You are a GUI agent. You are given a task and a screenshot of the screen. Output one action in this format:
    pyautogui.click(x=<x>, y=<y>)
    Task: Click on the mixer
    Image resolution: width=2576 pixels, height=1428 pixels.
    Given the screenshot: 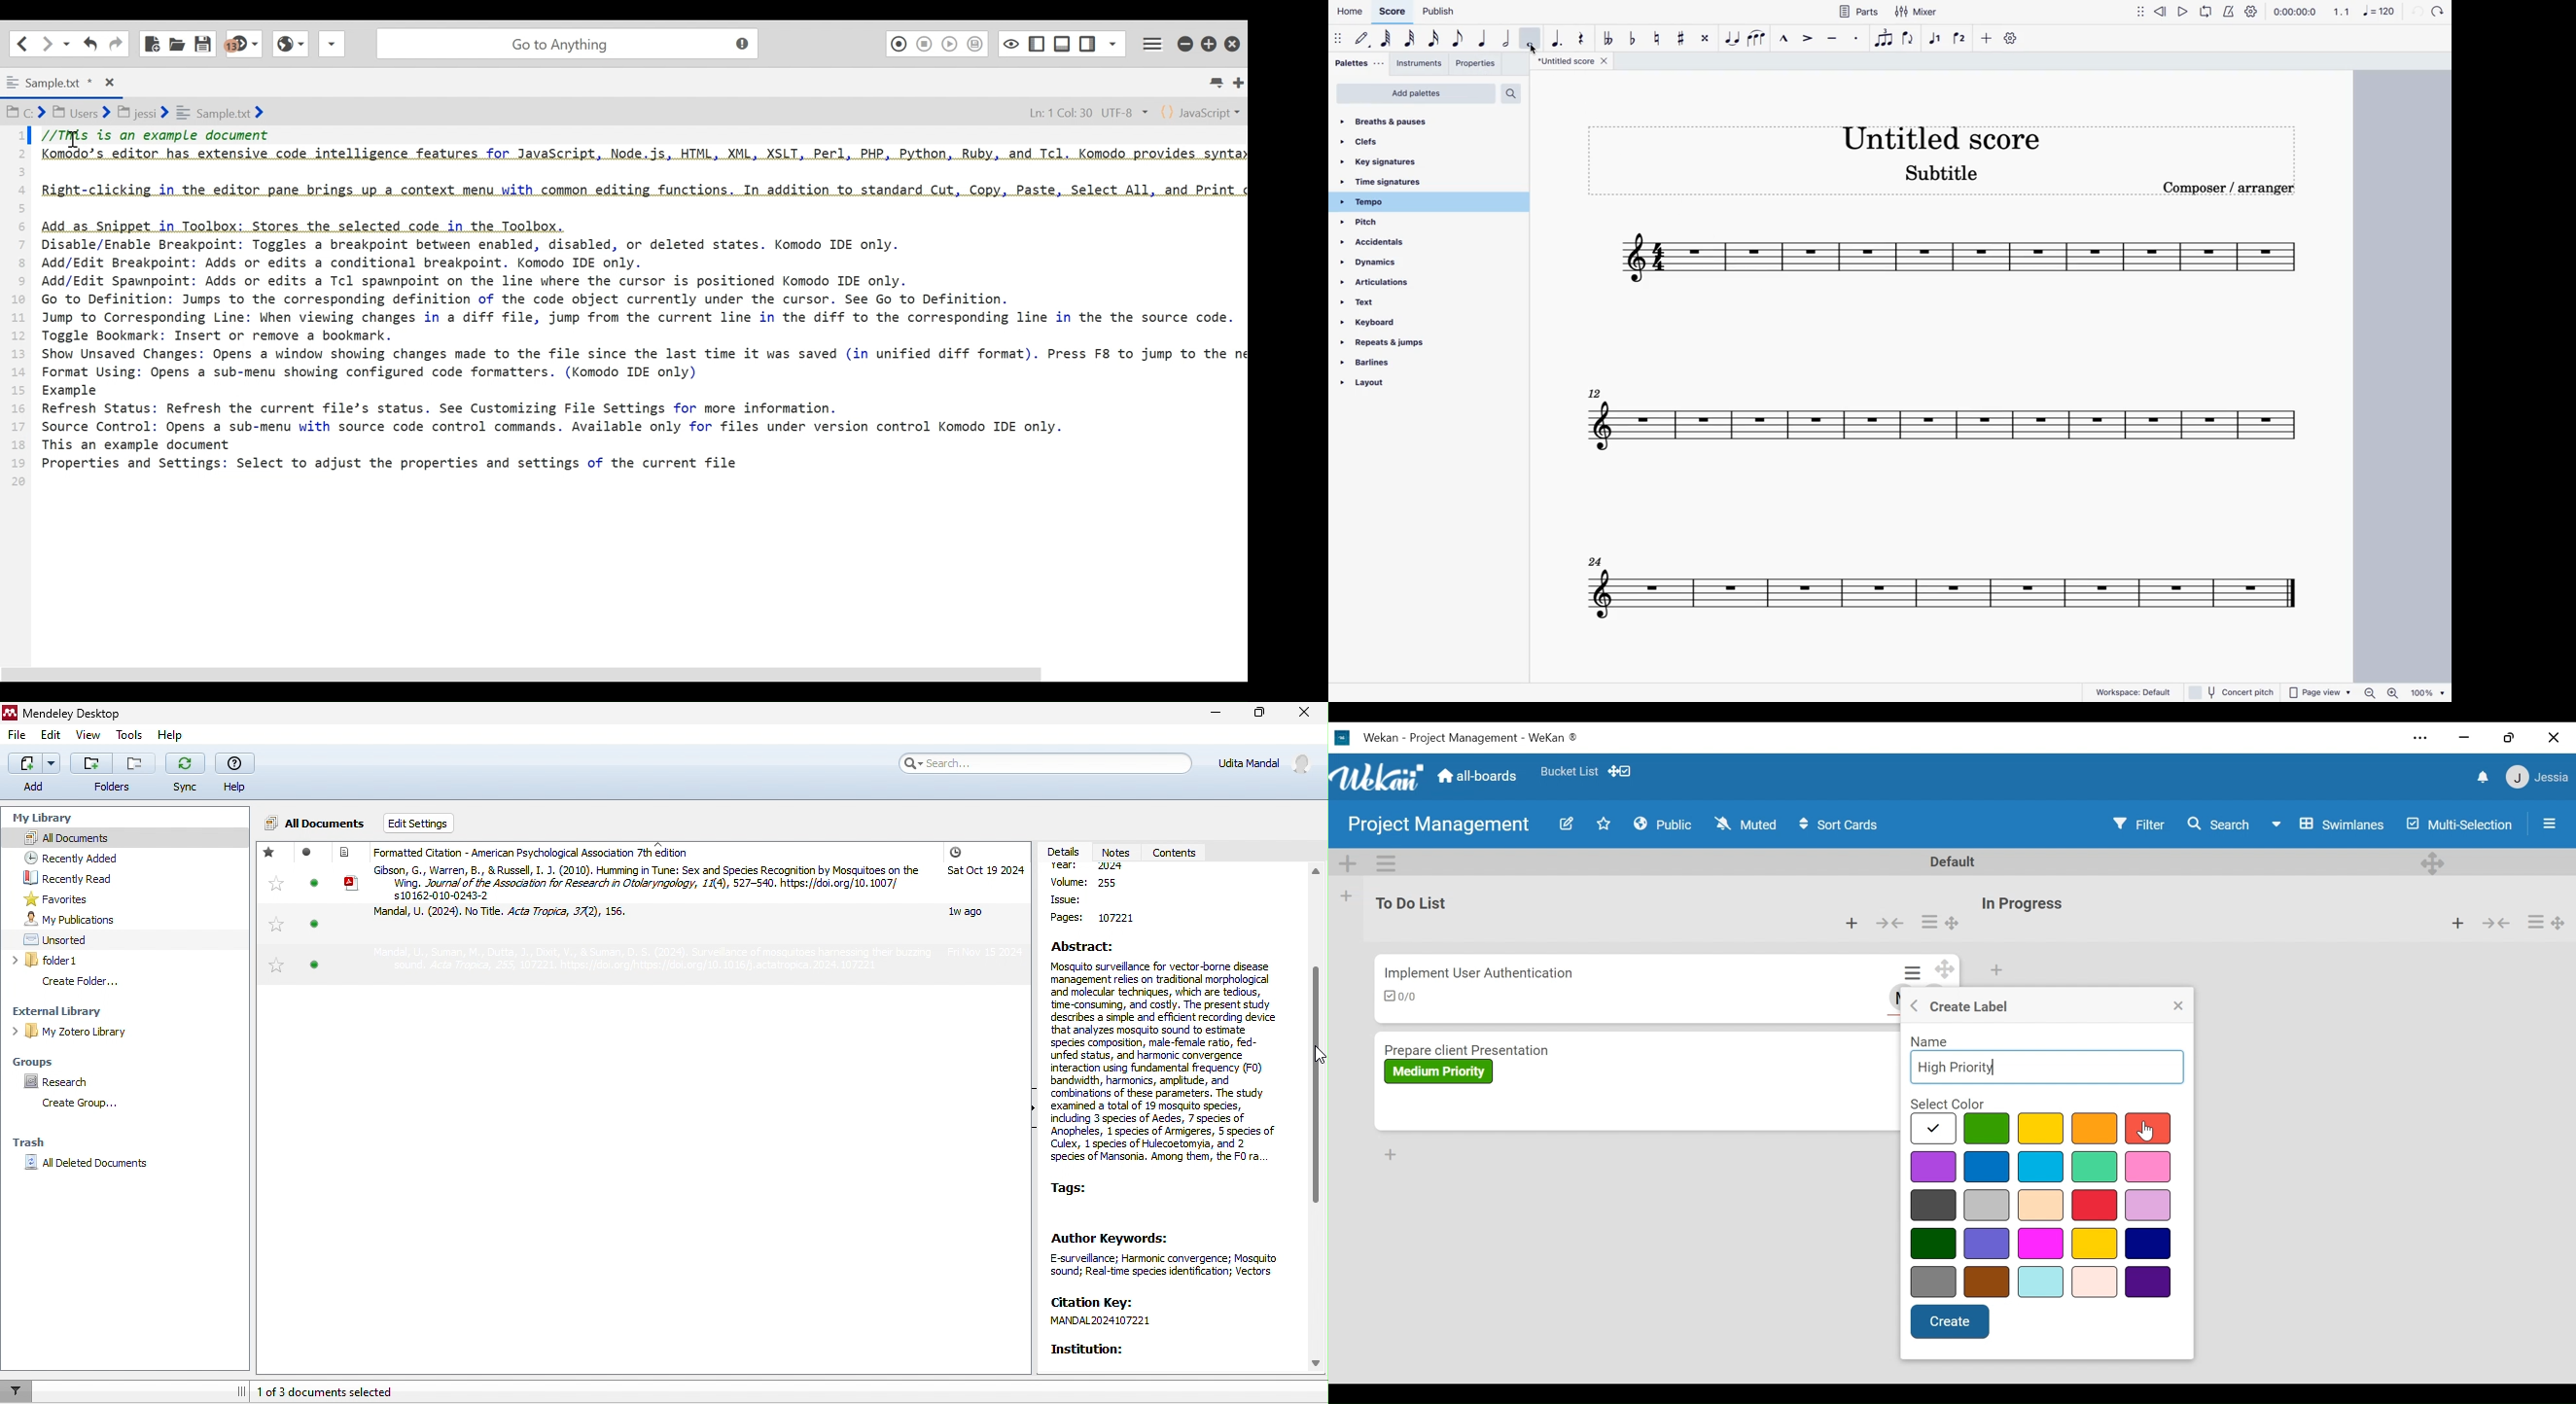 What is the action you would take?
    pyautogui.click(x=1917, y=11)
    